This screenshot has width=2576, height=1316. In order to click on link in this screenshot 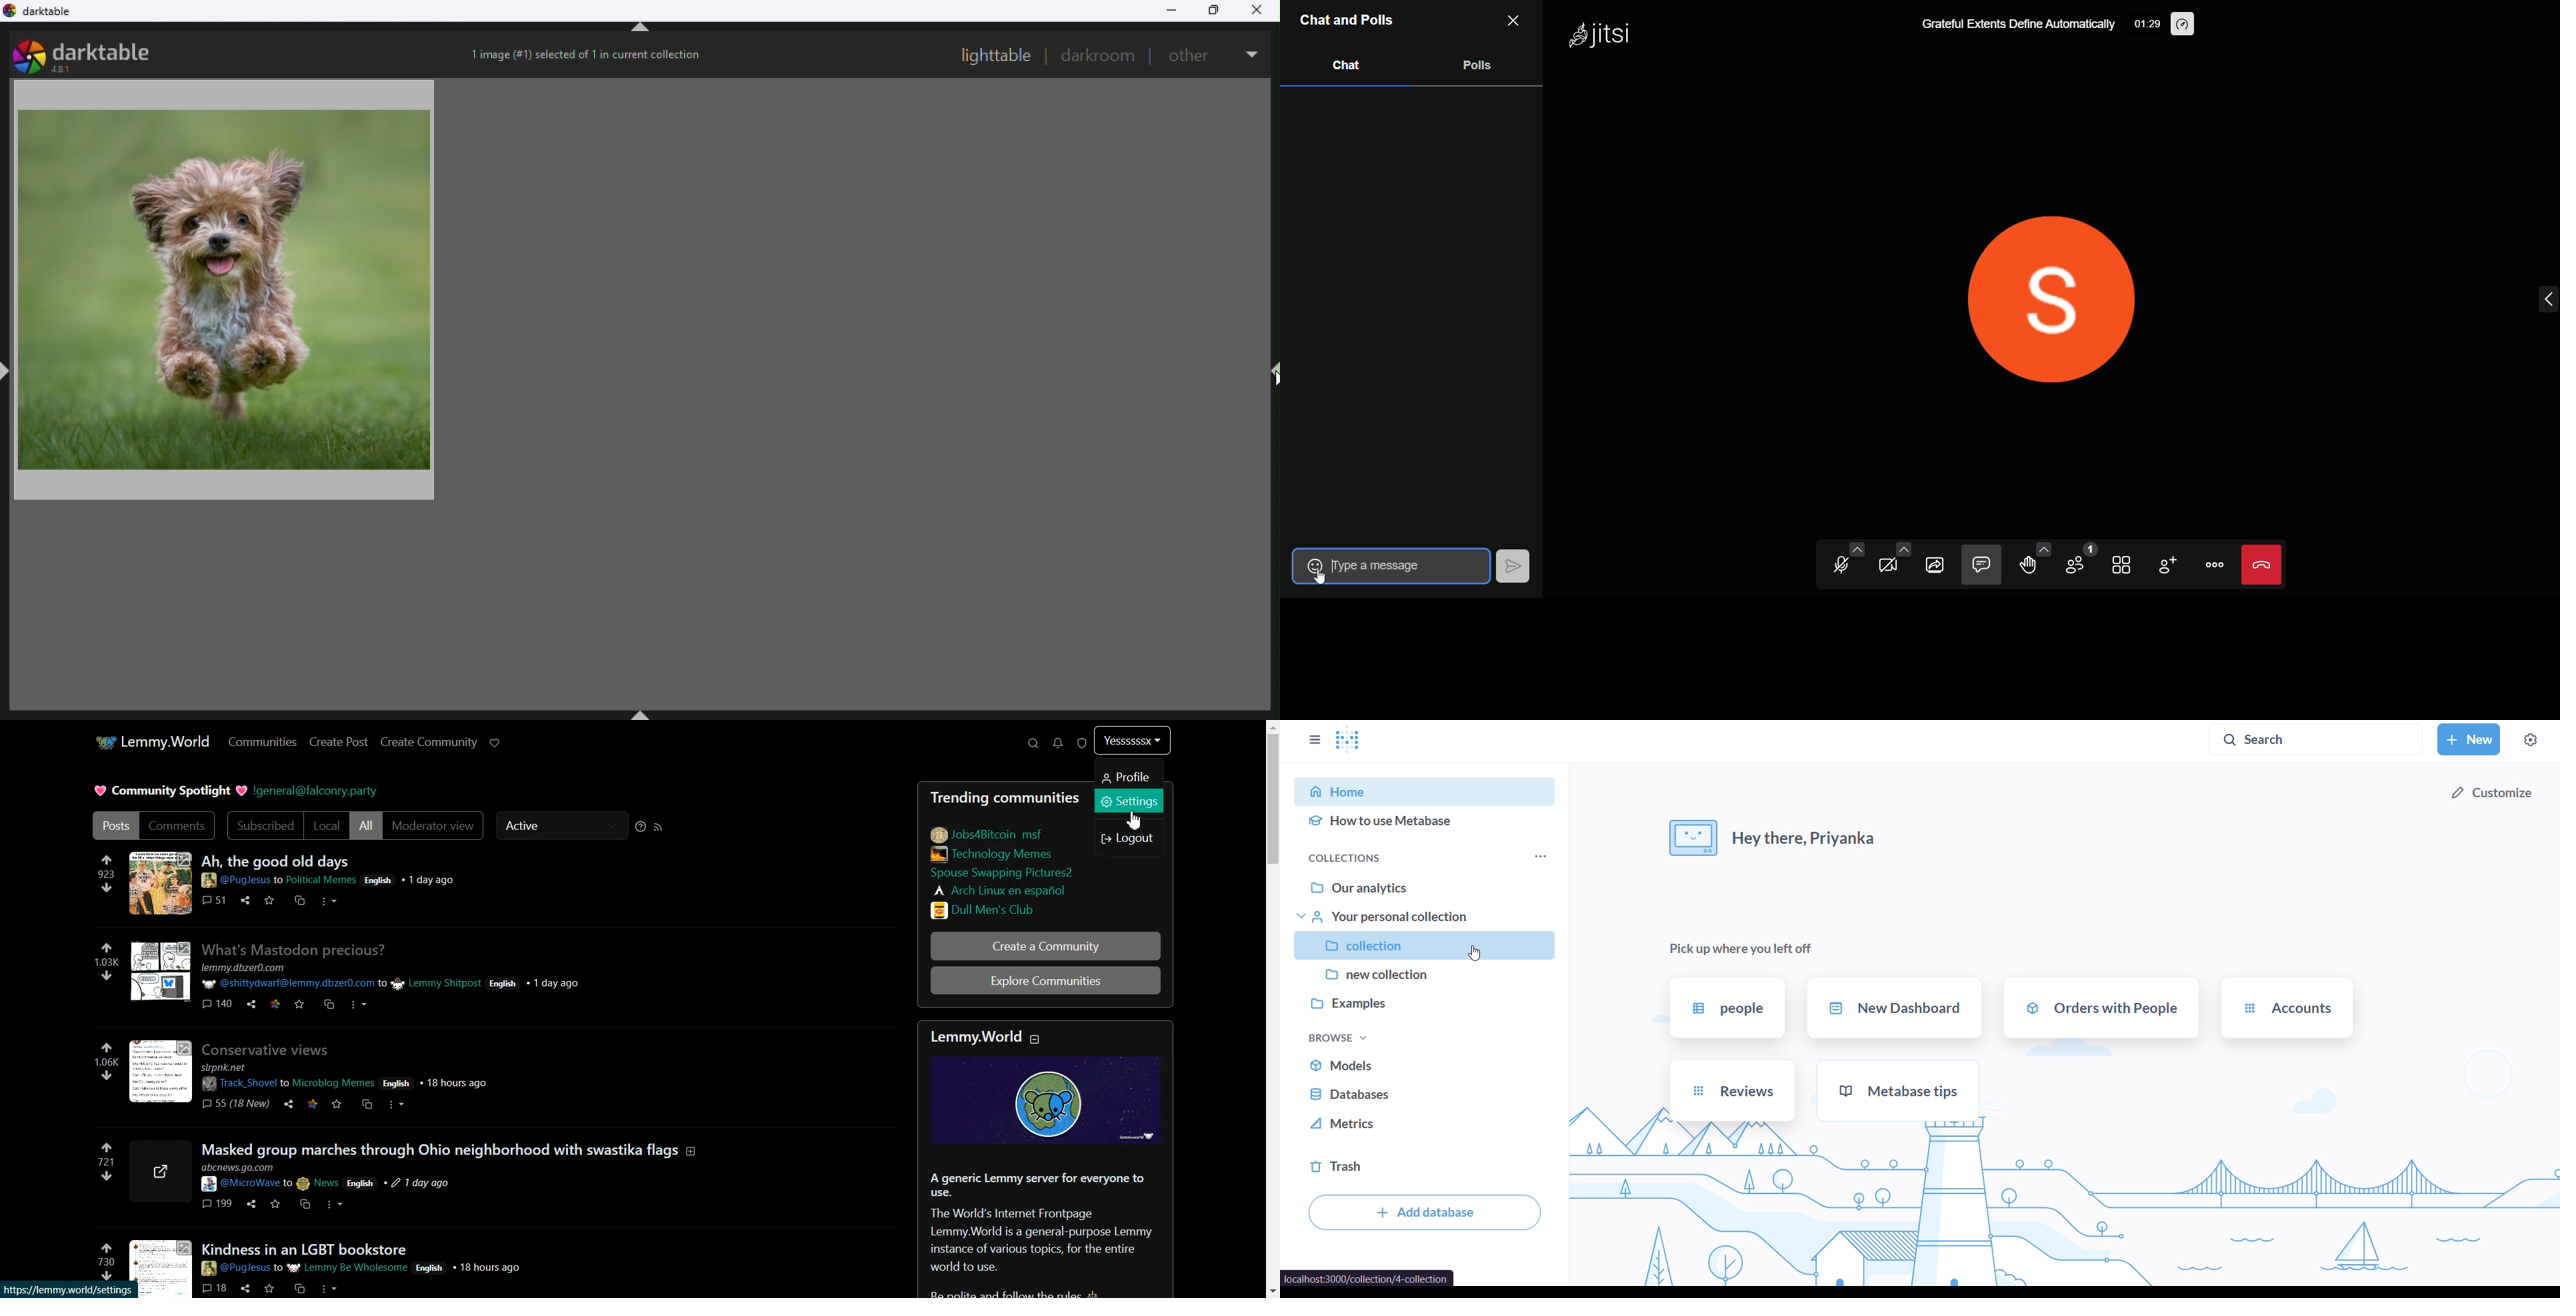, I will do `click(990, 909)`.